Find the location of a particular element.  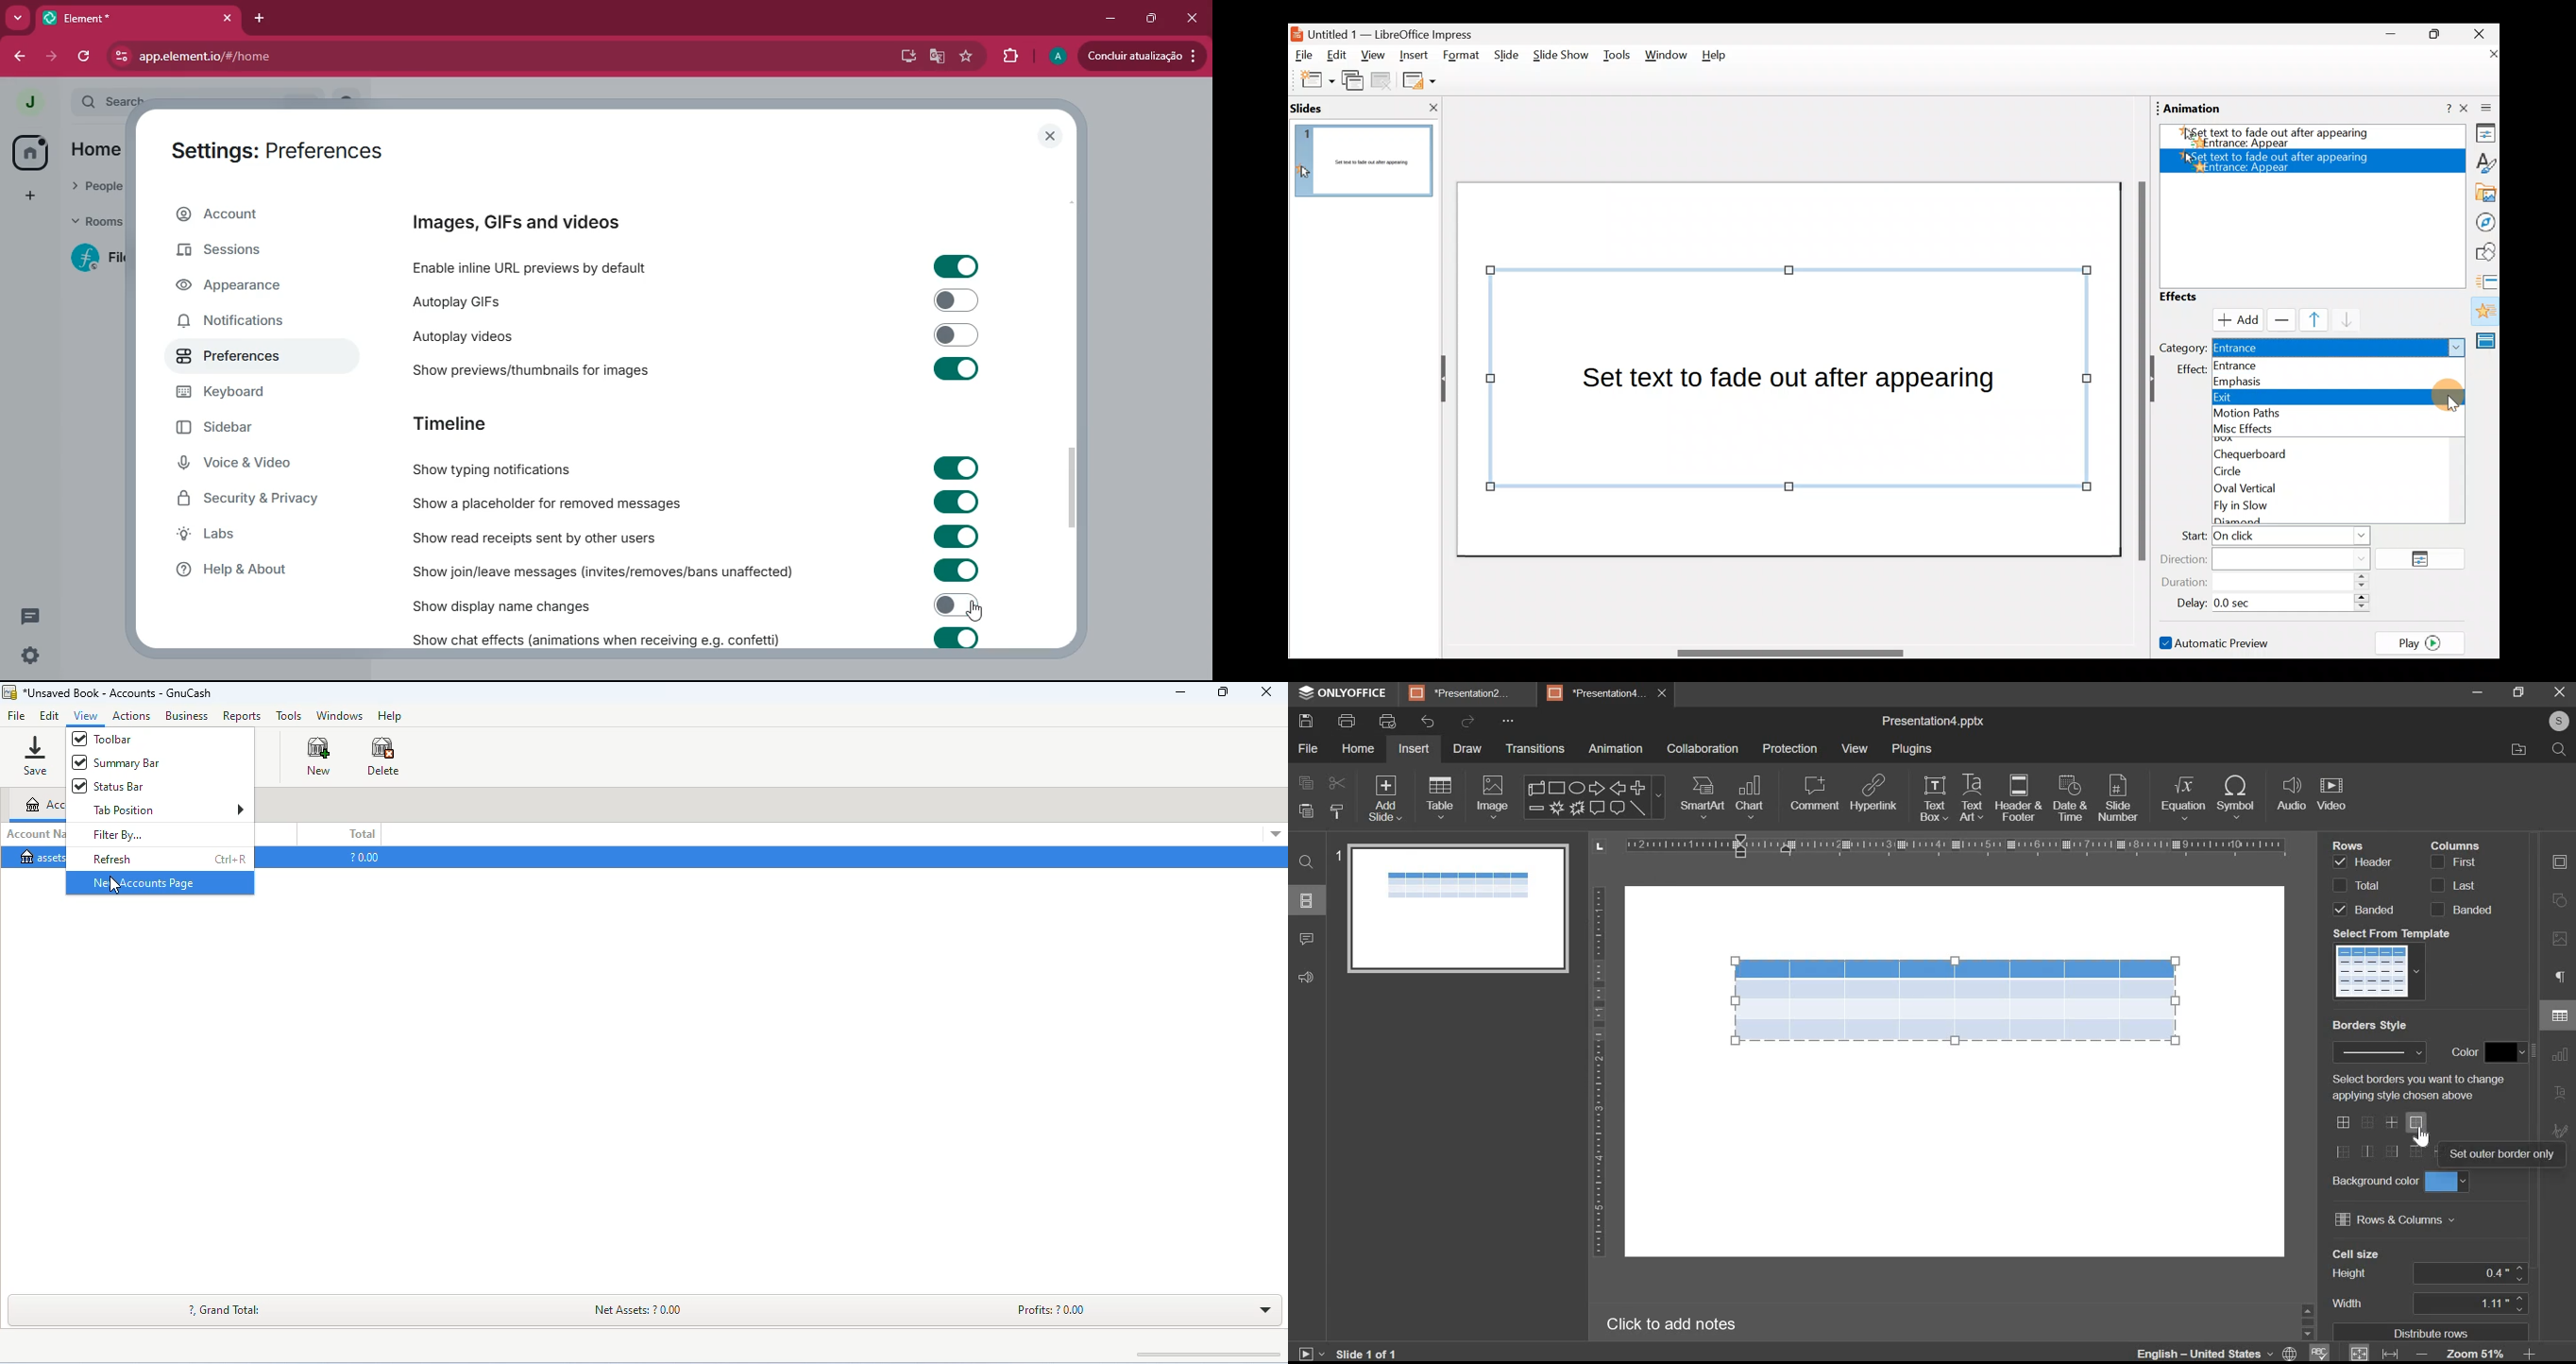

toggle on/off is located at coordinates (958, 502).